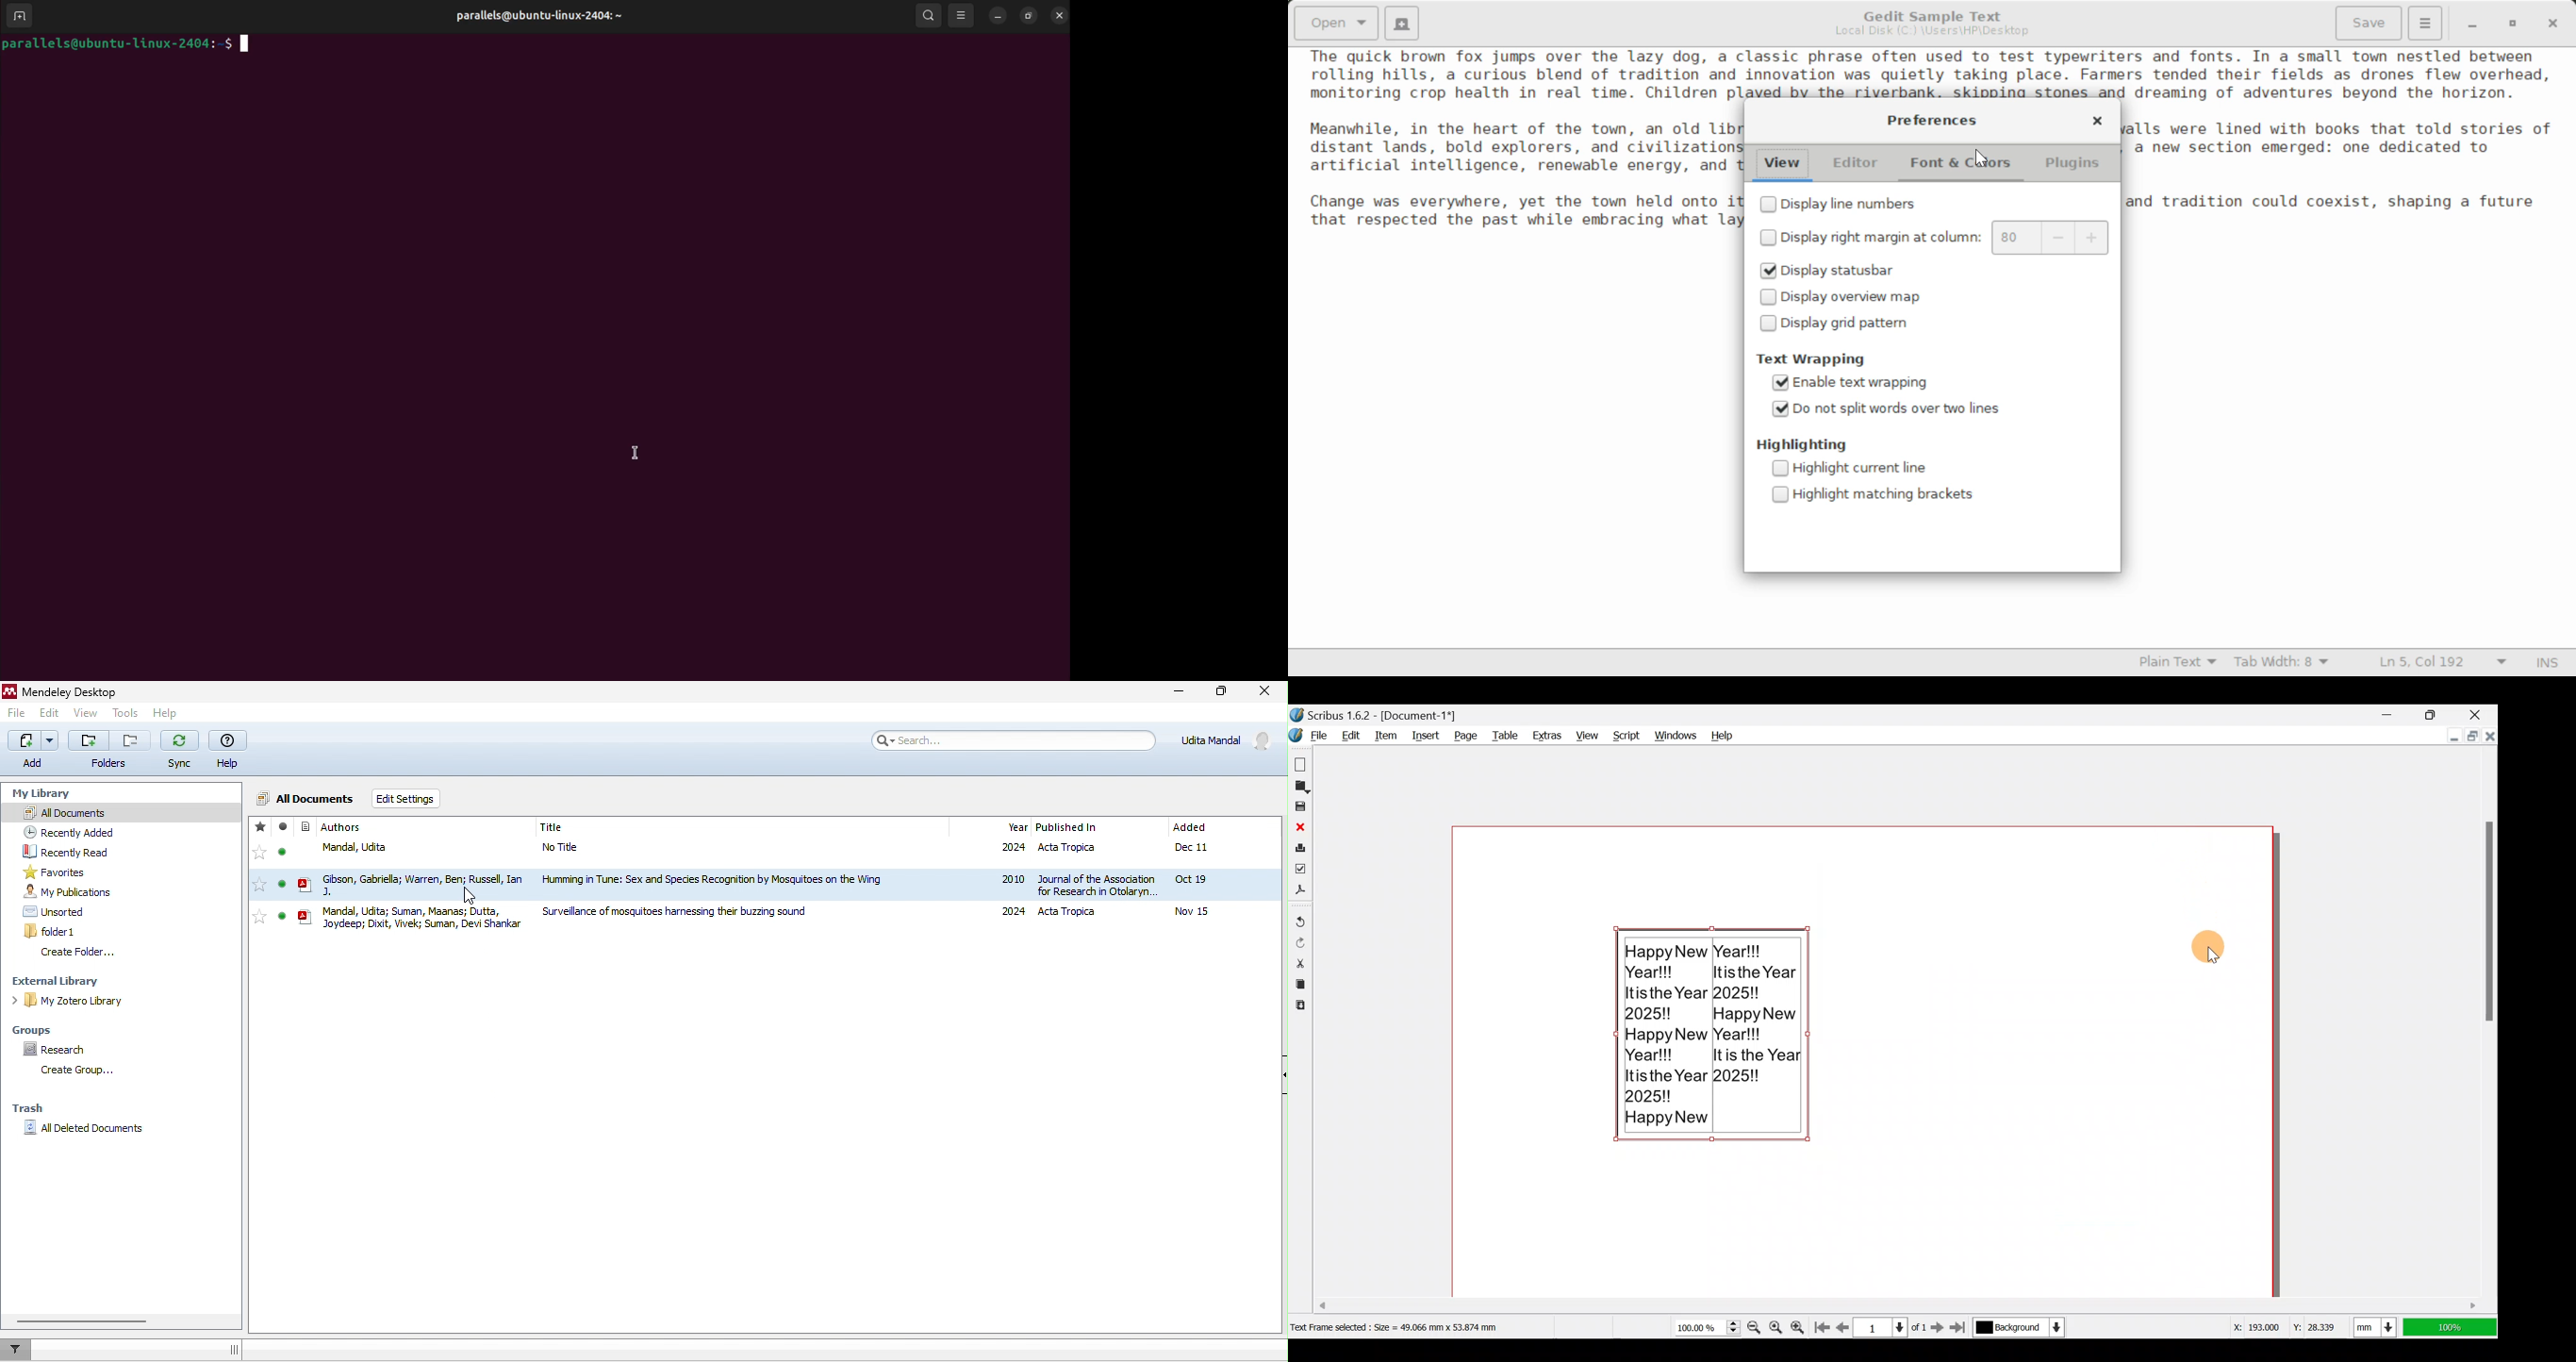  What do you see at coordinates (110, 762) in the screenshot?
I see `folders` at bounding box center [110, 762].